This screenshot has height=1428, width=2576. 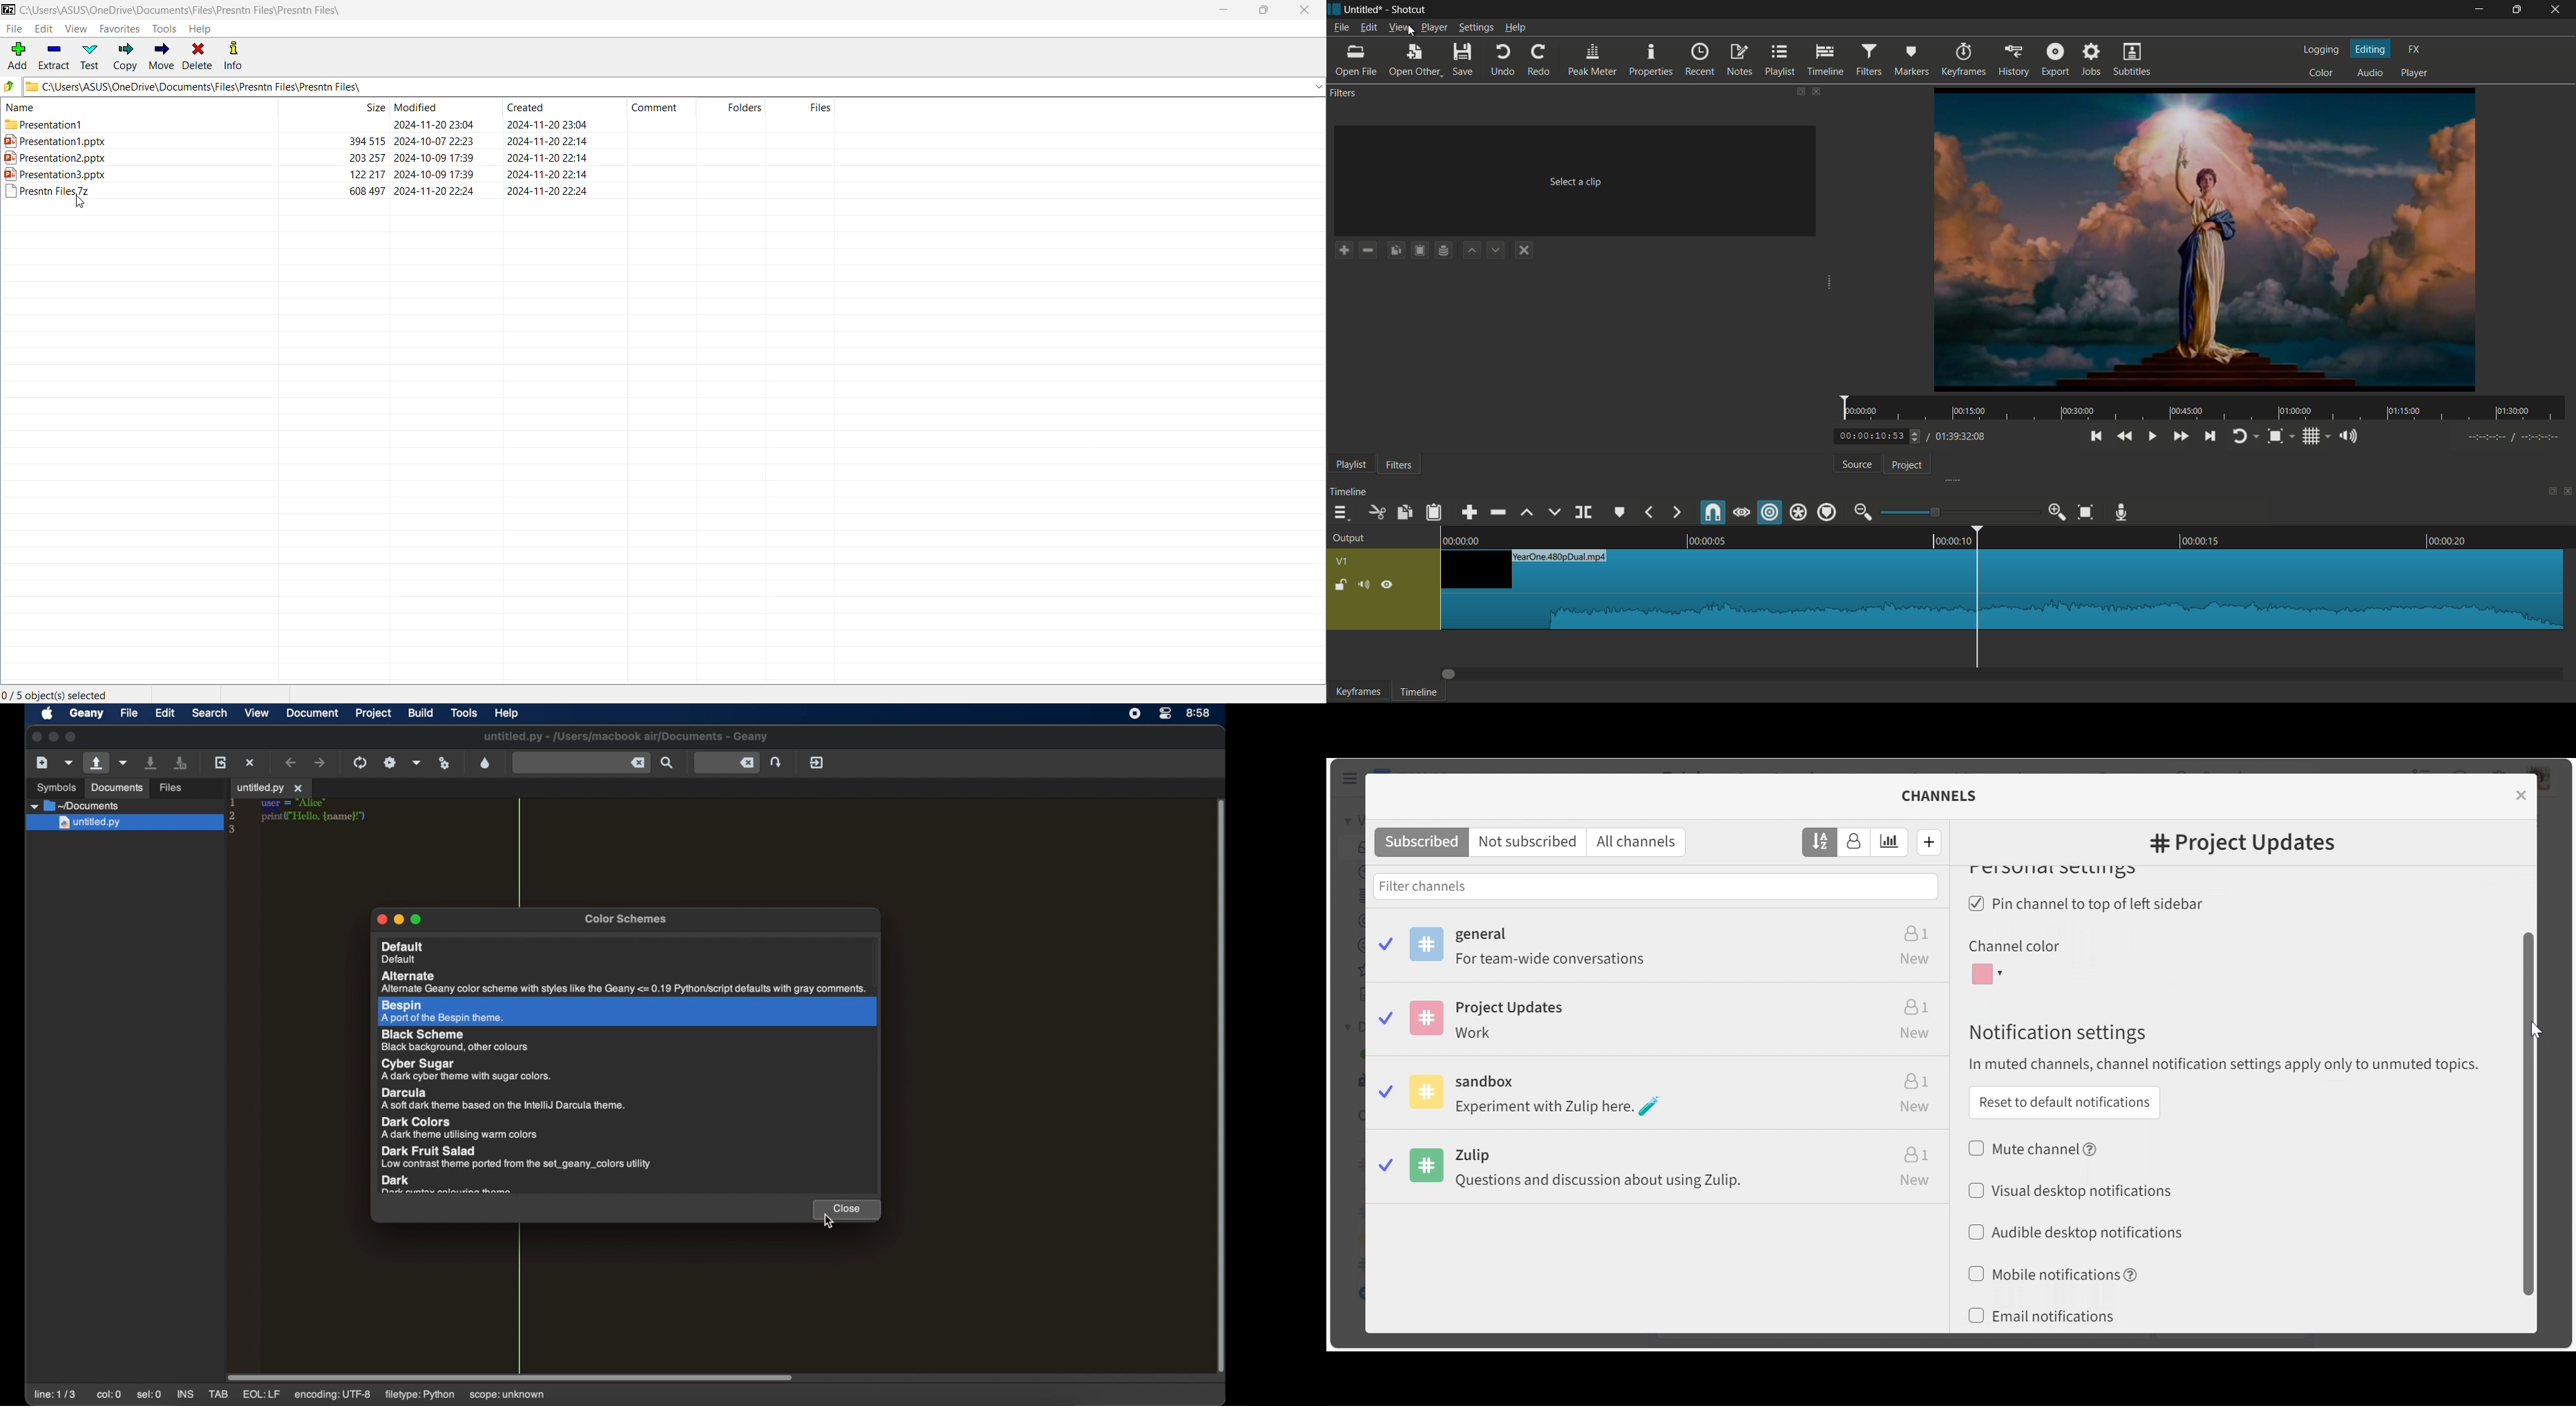 What do you see at coordinates (1503, 61) in the screenshot?
I see `undo` at bounding box center [1503, 61].